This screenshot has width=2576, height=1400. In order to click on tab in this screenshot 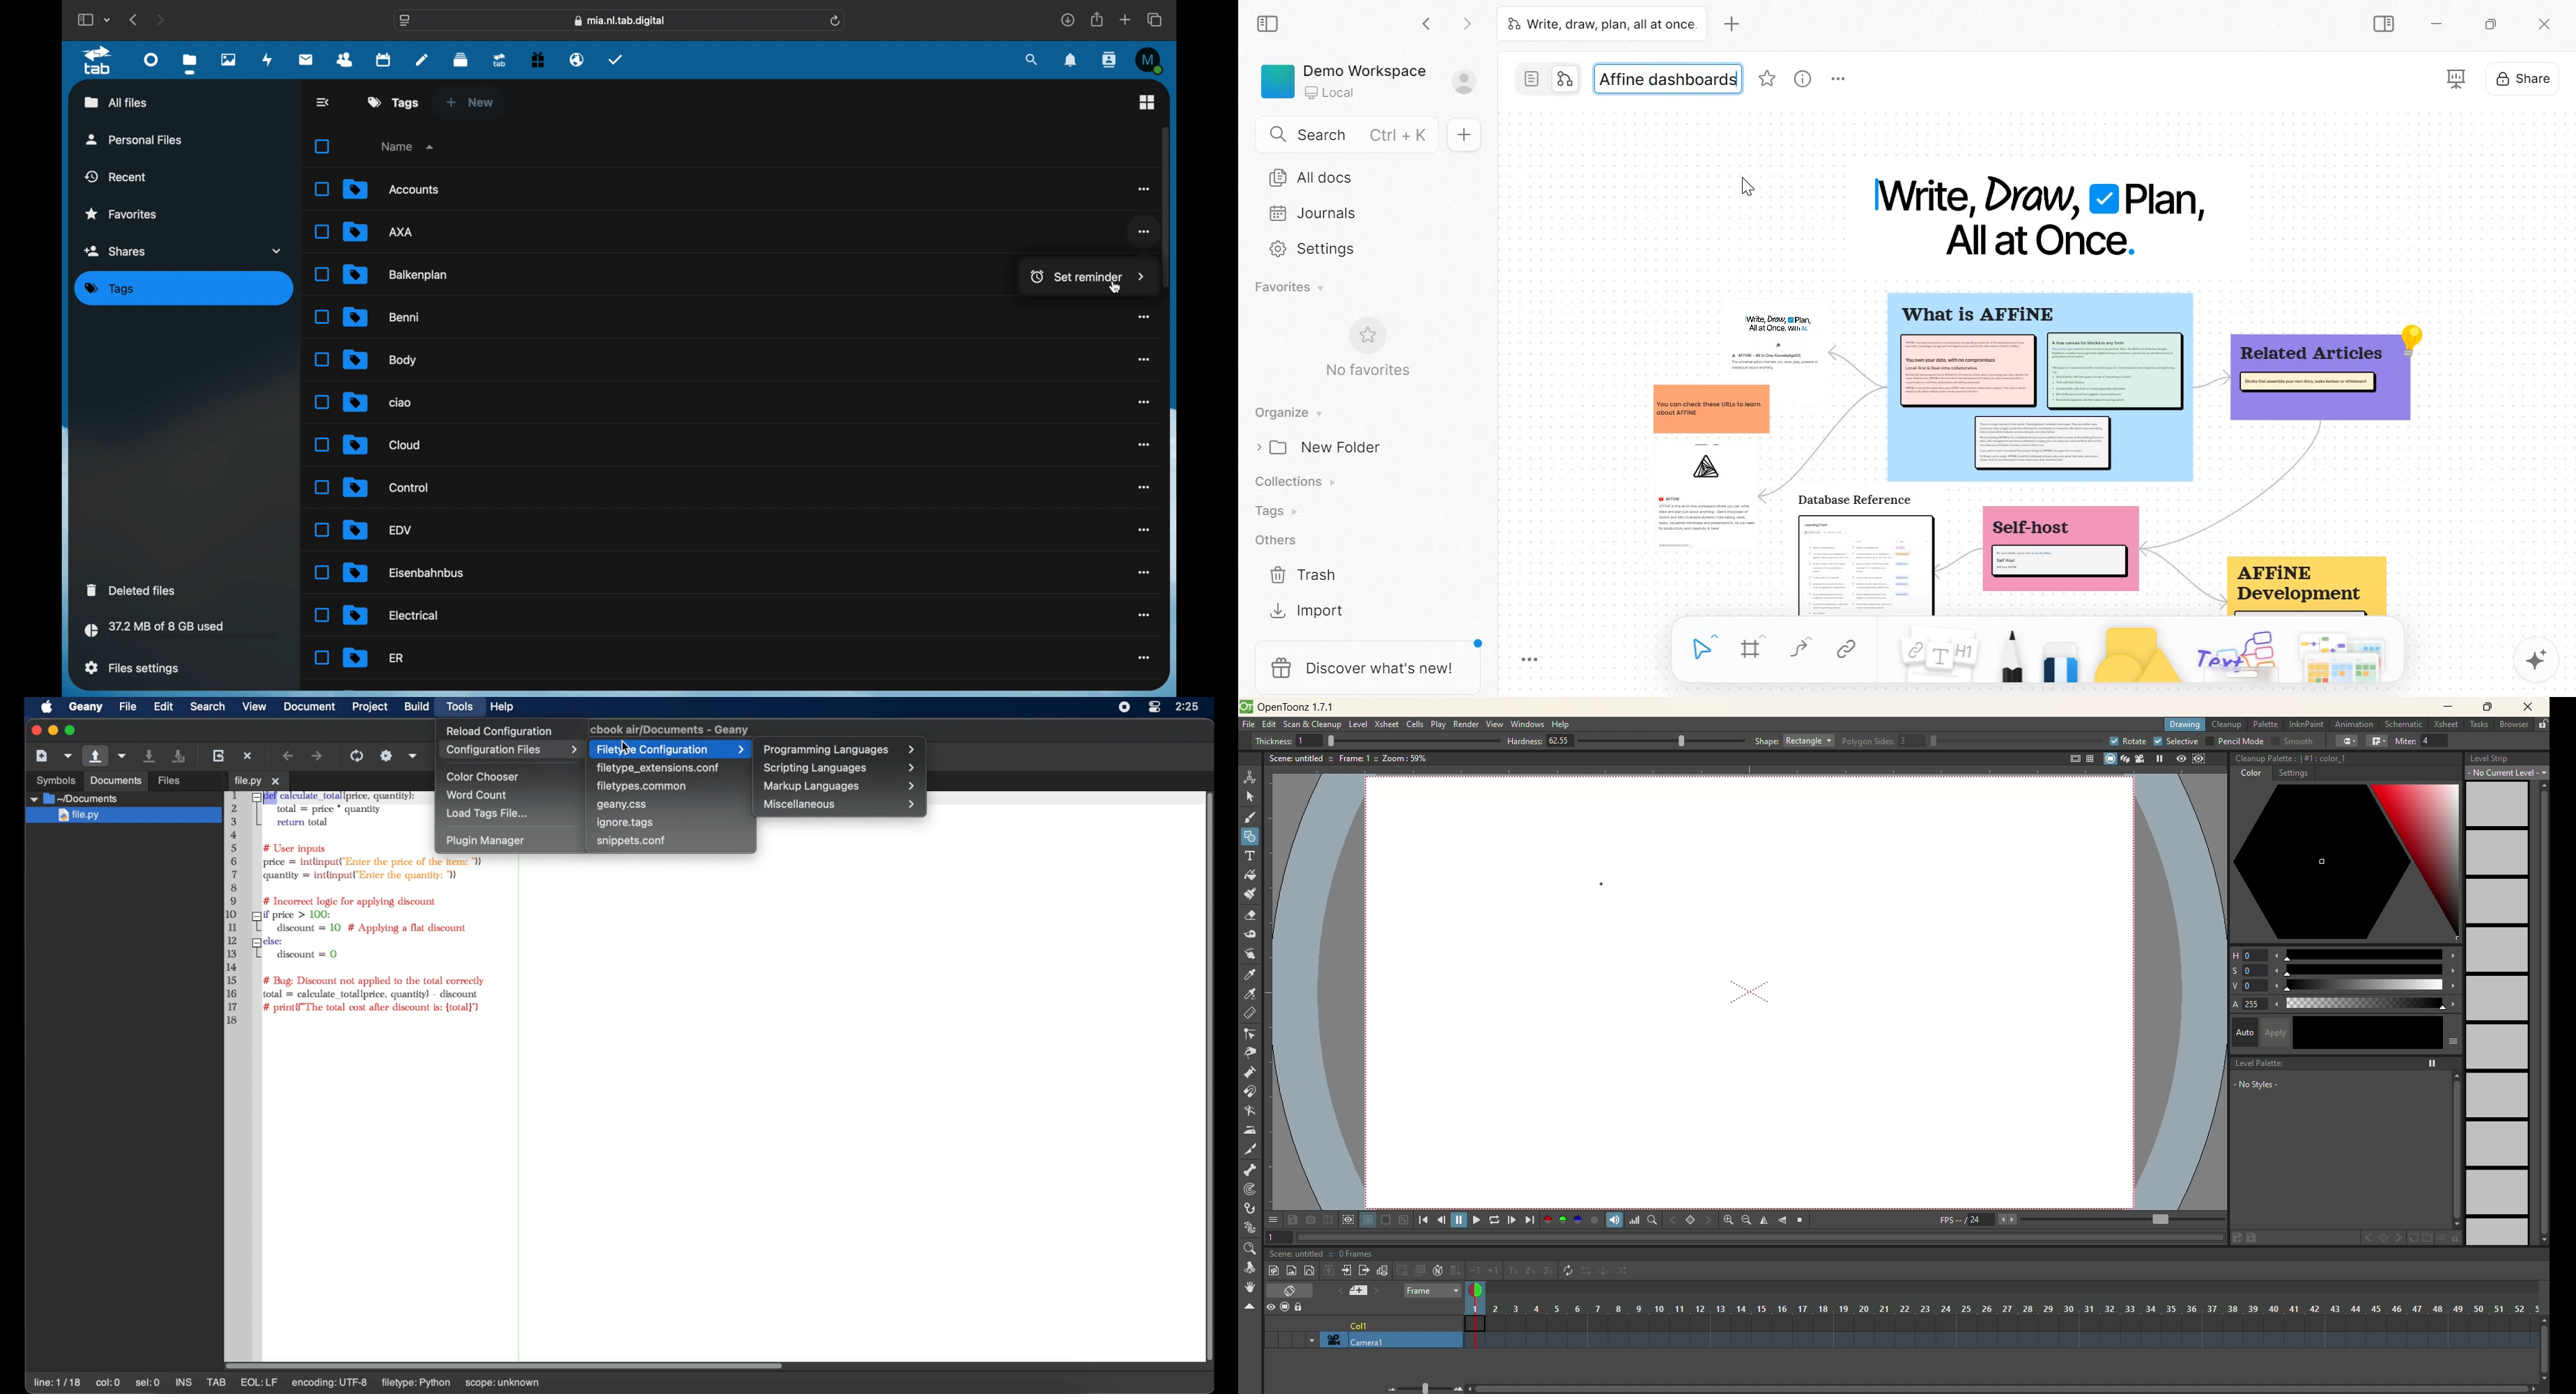, I will do `click(99, 61)`.